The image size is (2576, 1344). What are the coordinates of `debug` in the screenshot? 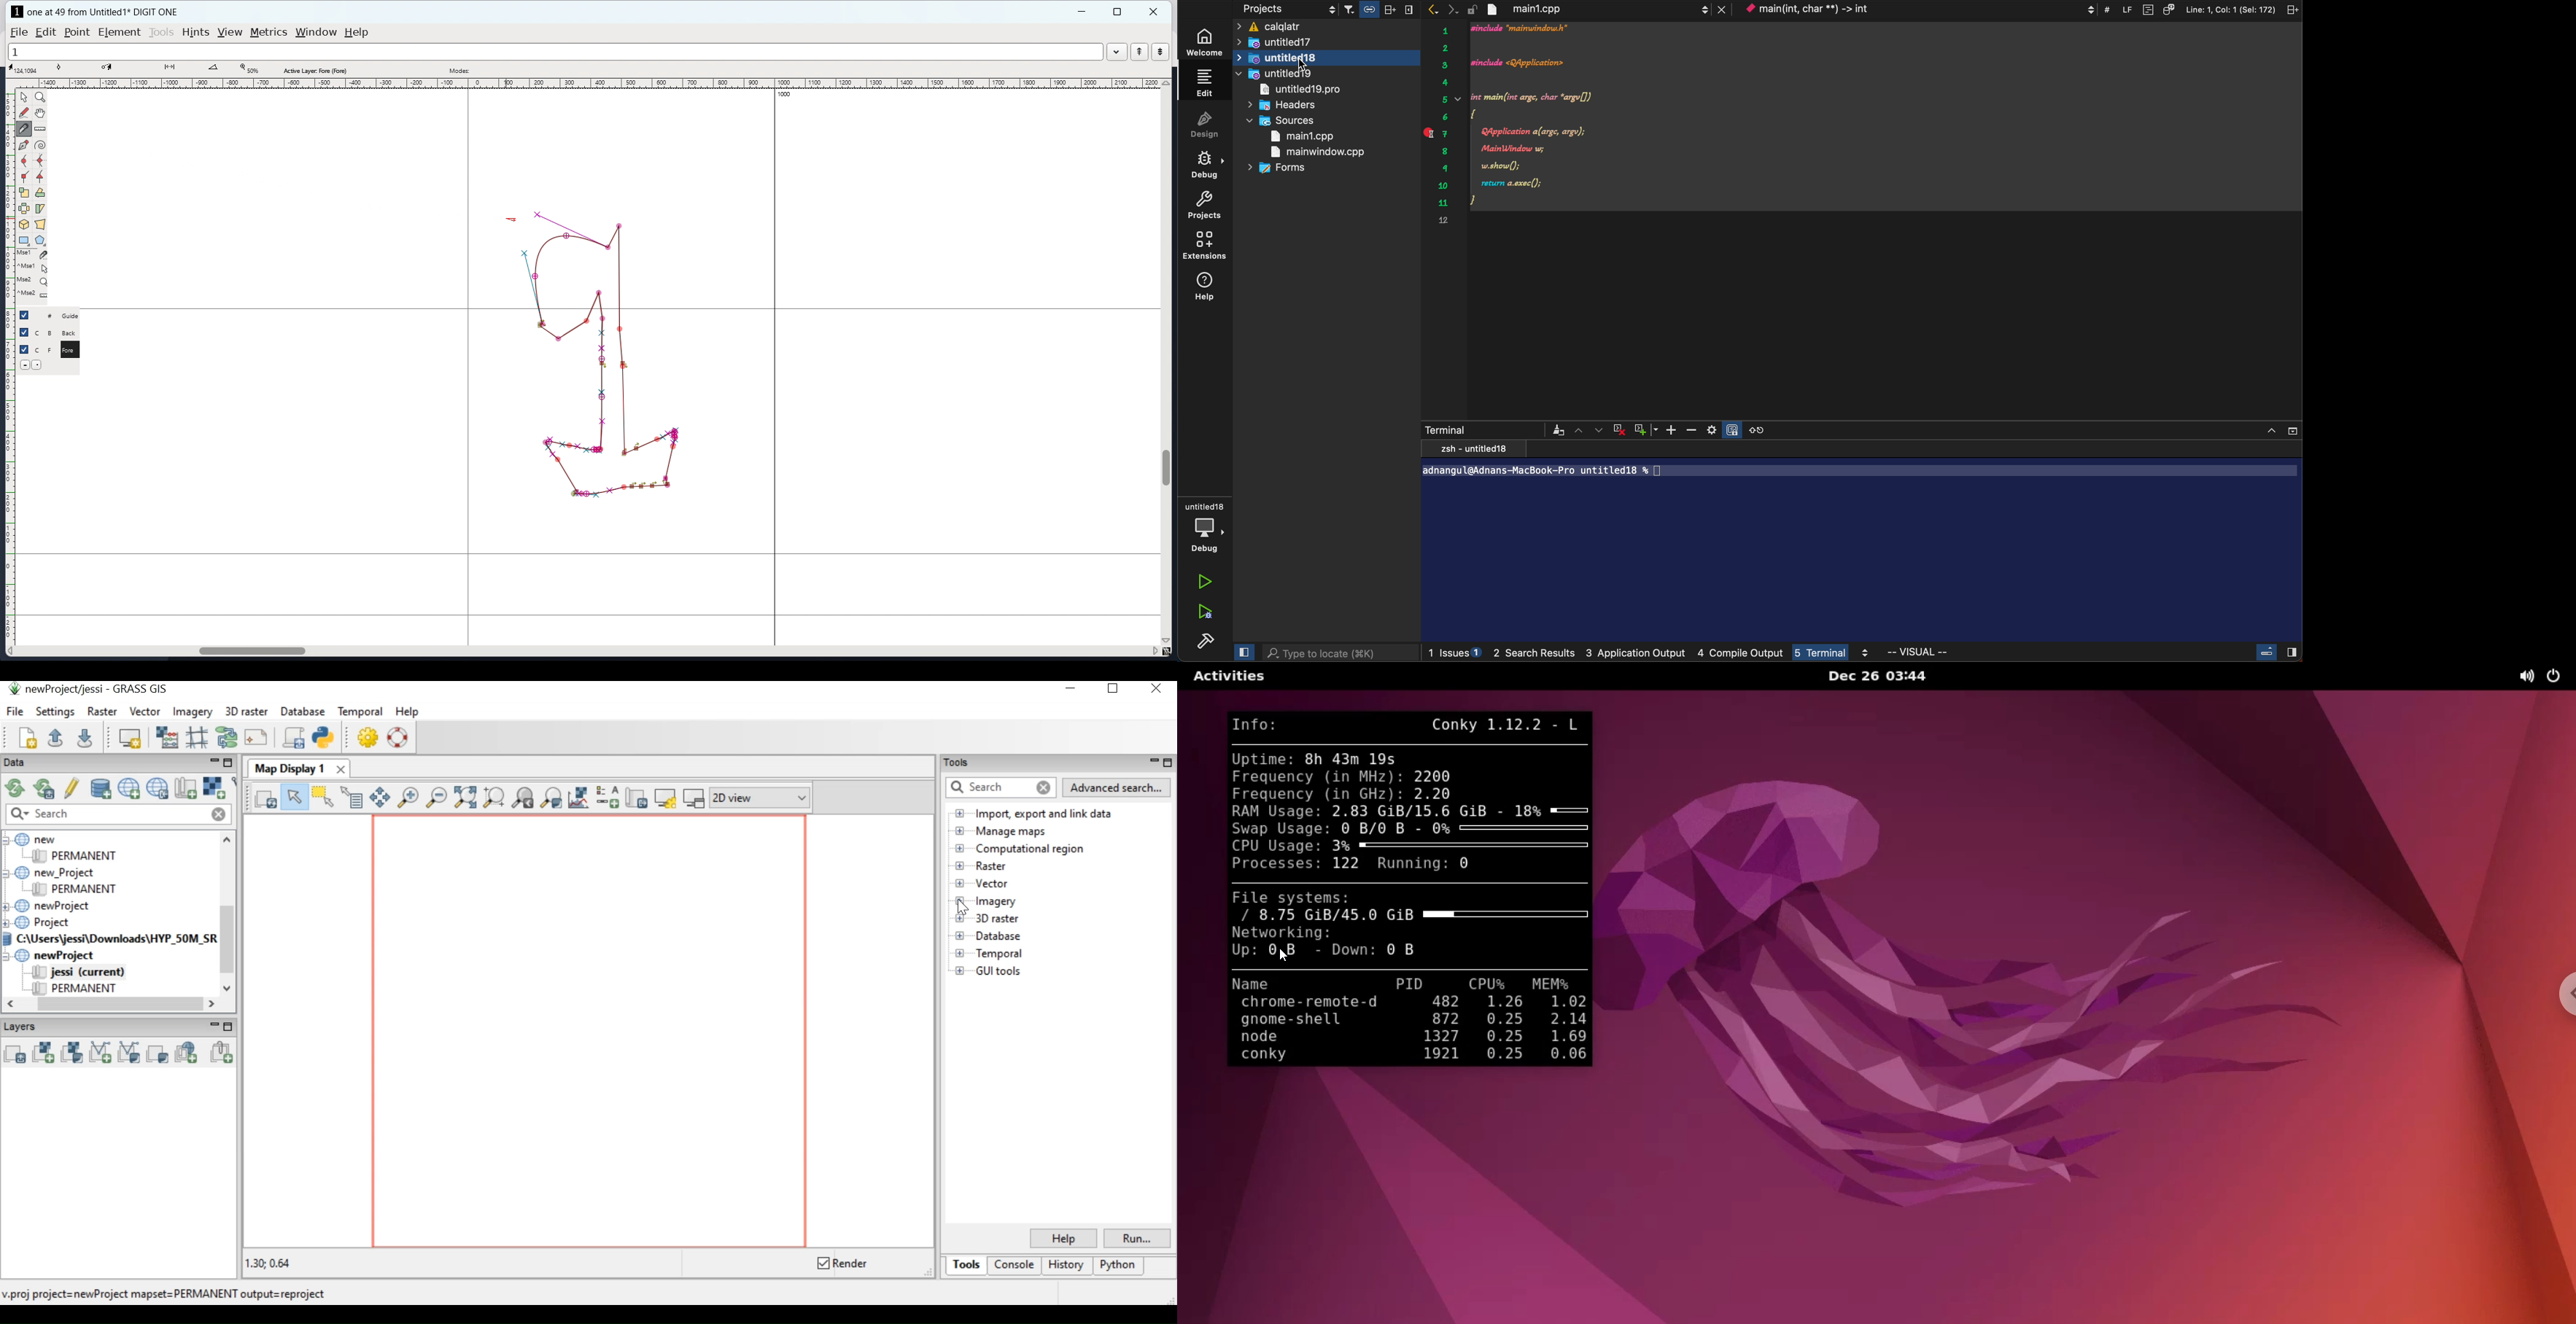 It's located at (1206, 522).